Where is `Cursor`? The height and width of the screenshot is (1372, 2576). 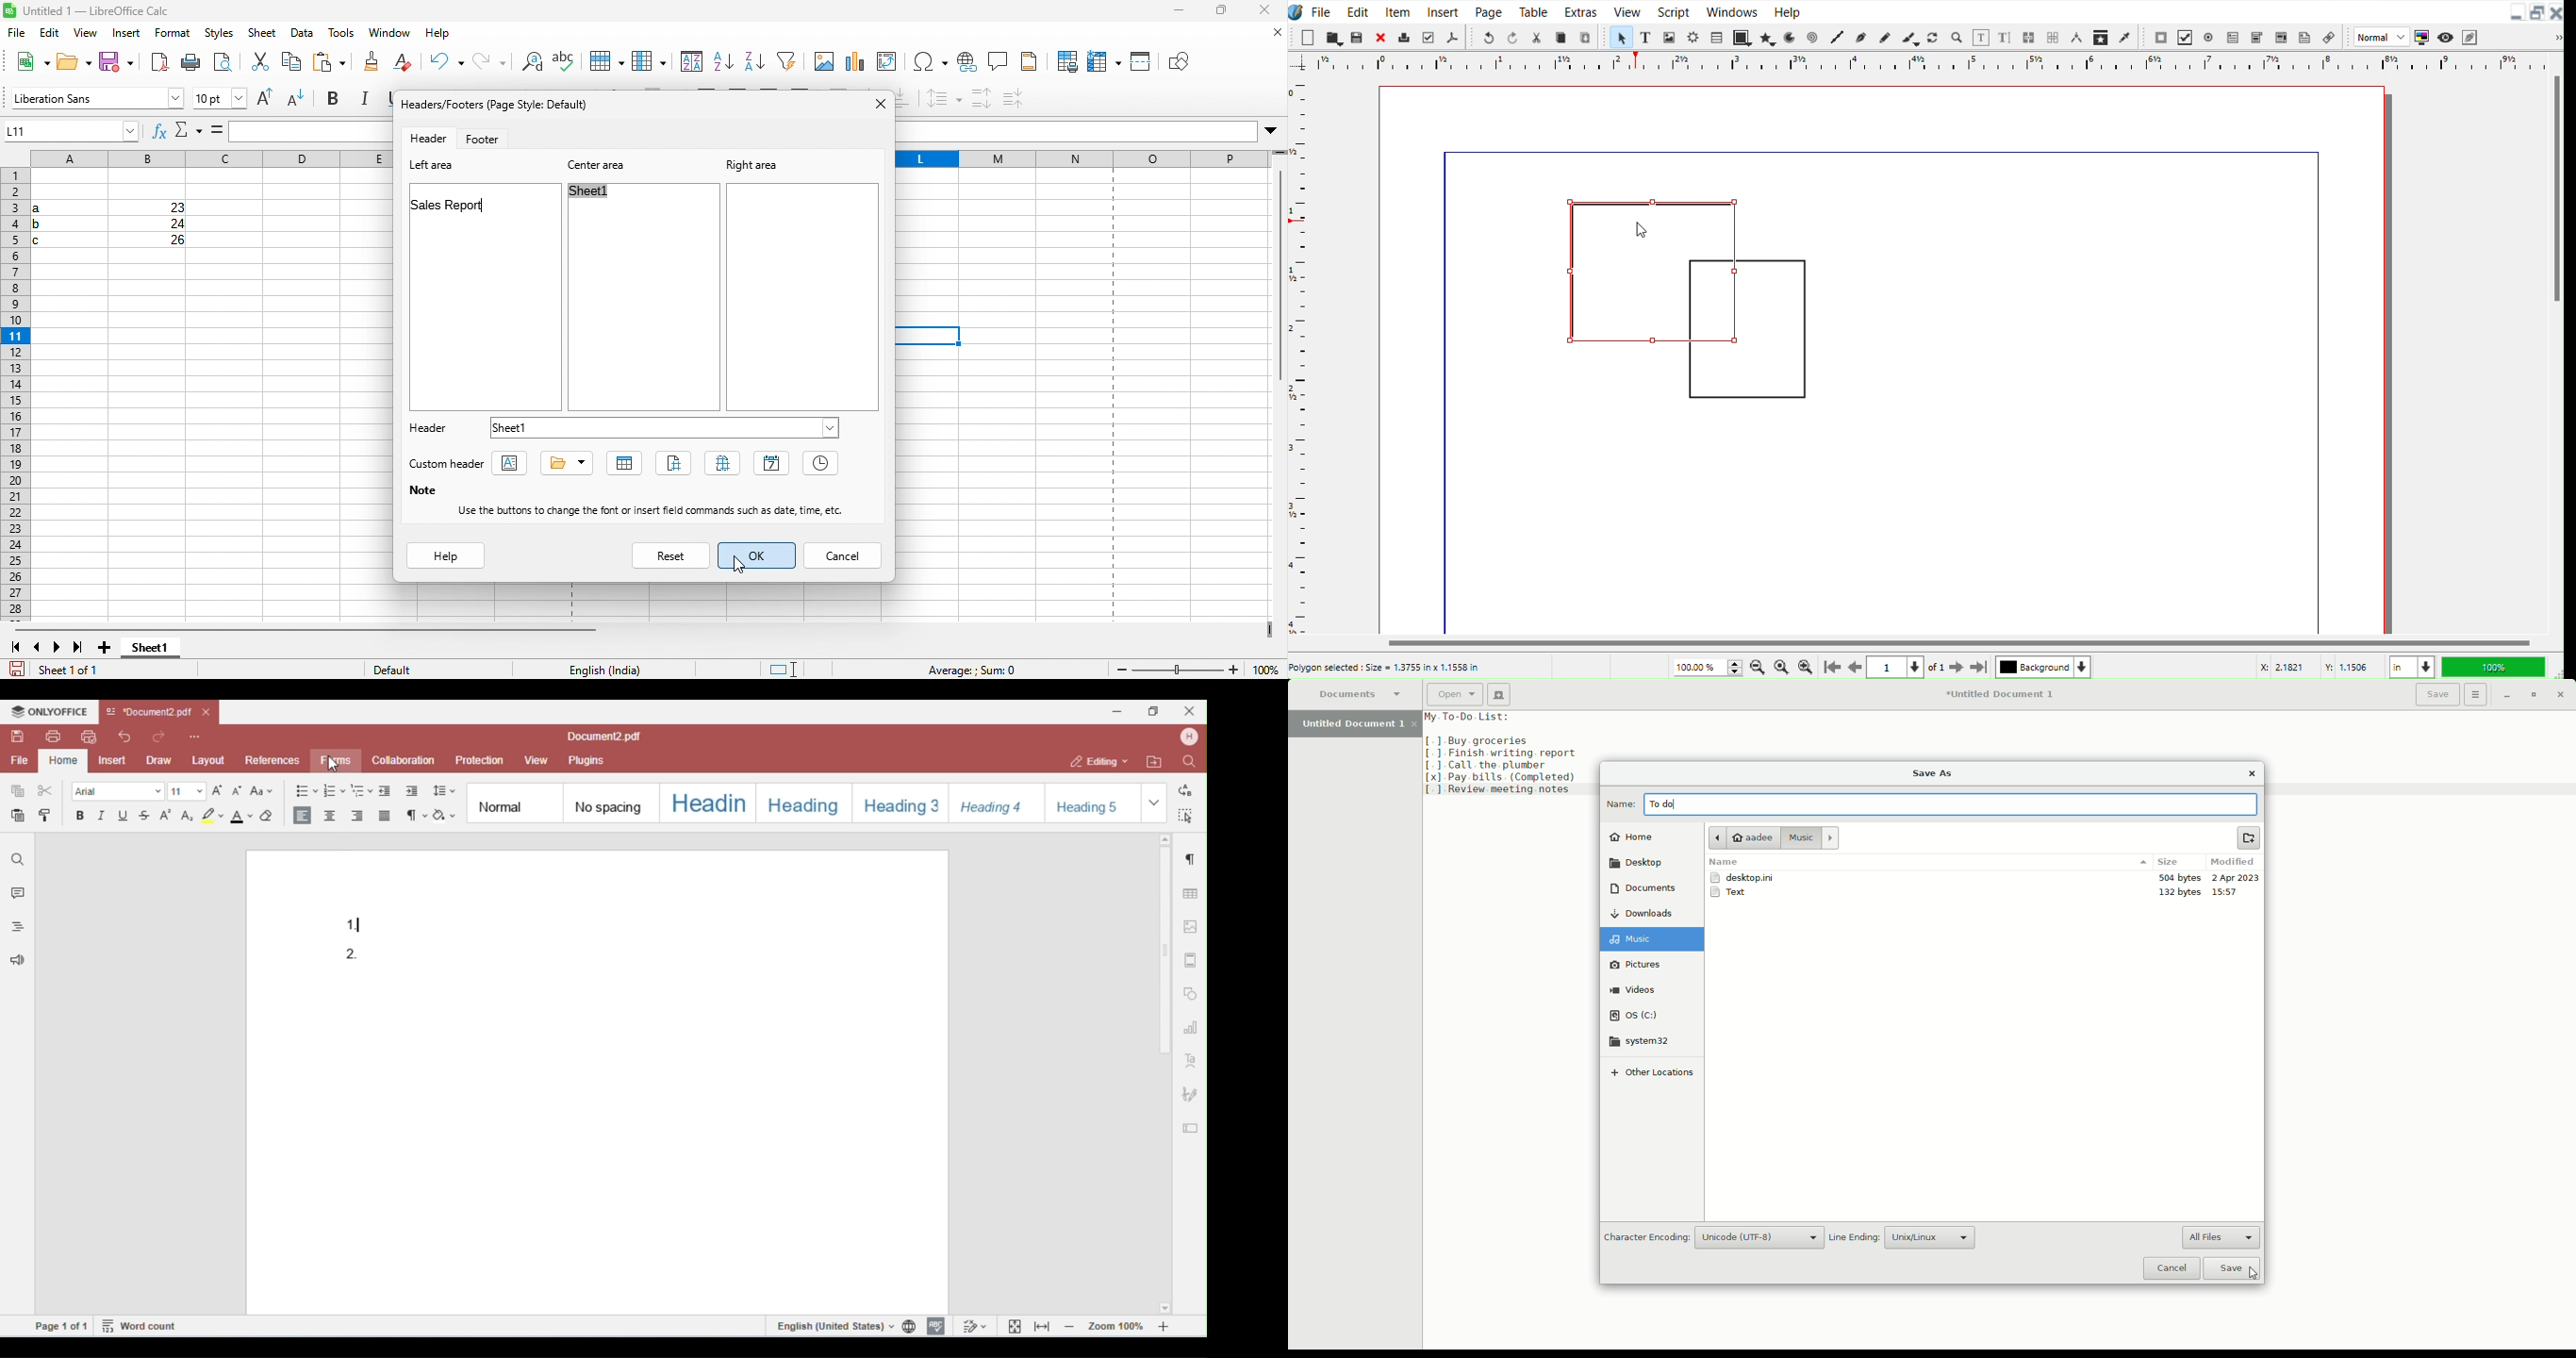
Cursor is located at coordinates (2255, 1274).